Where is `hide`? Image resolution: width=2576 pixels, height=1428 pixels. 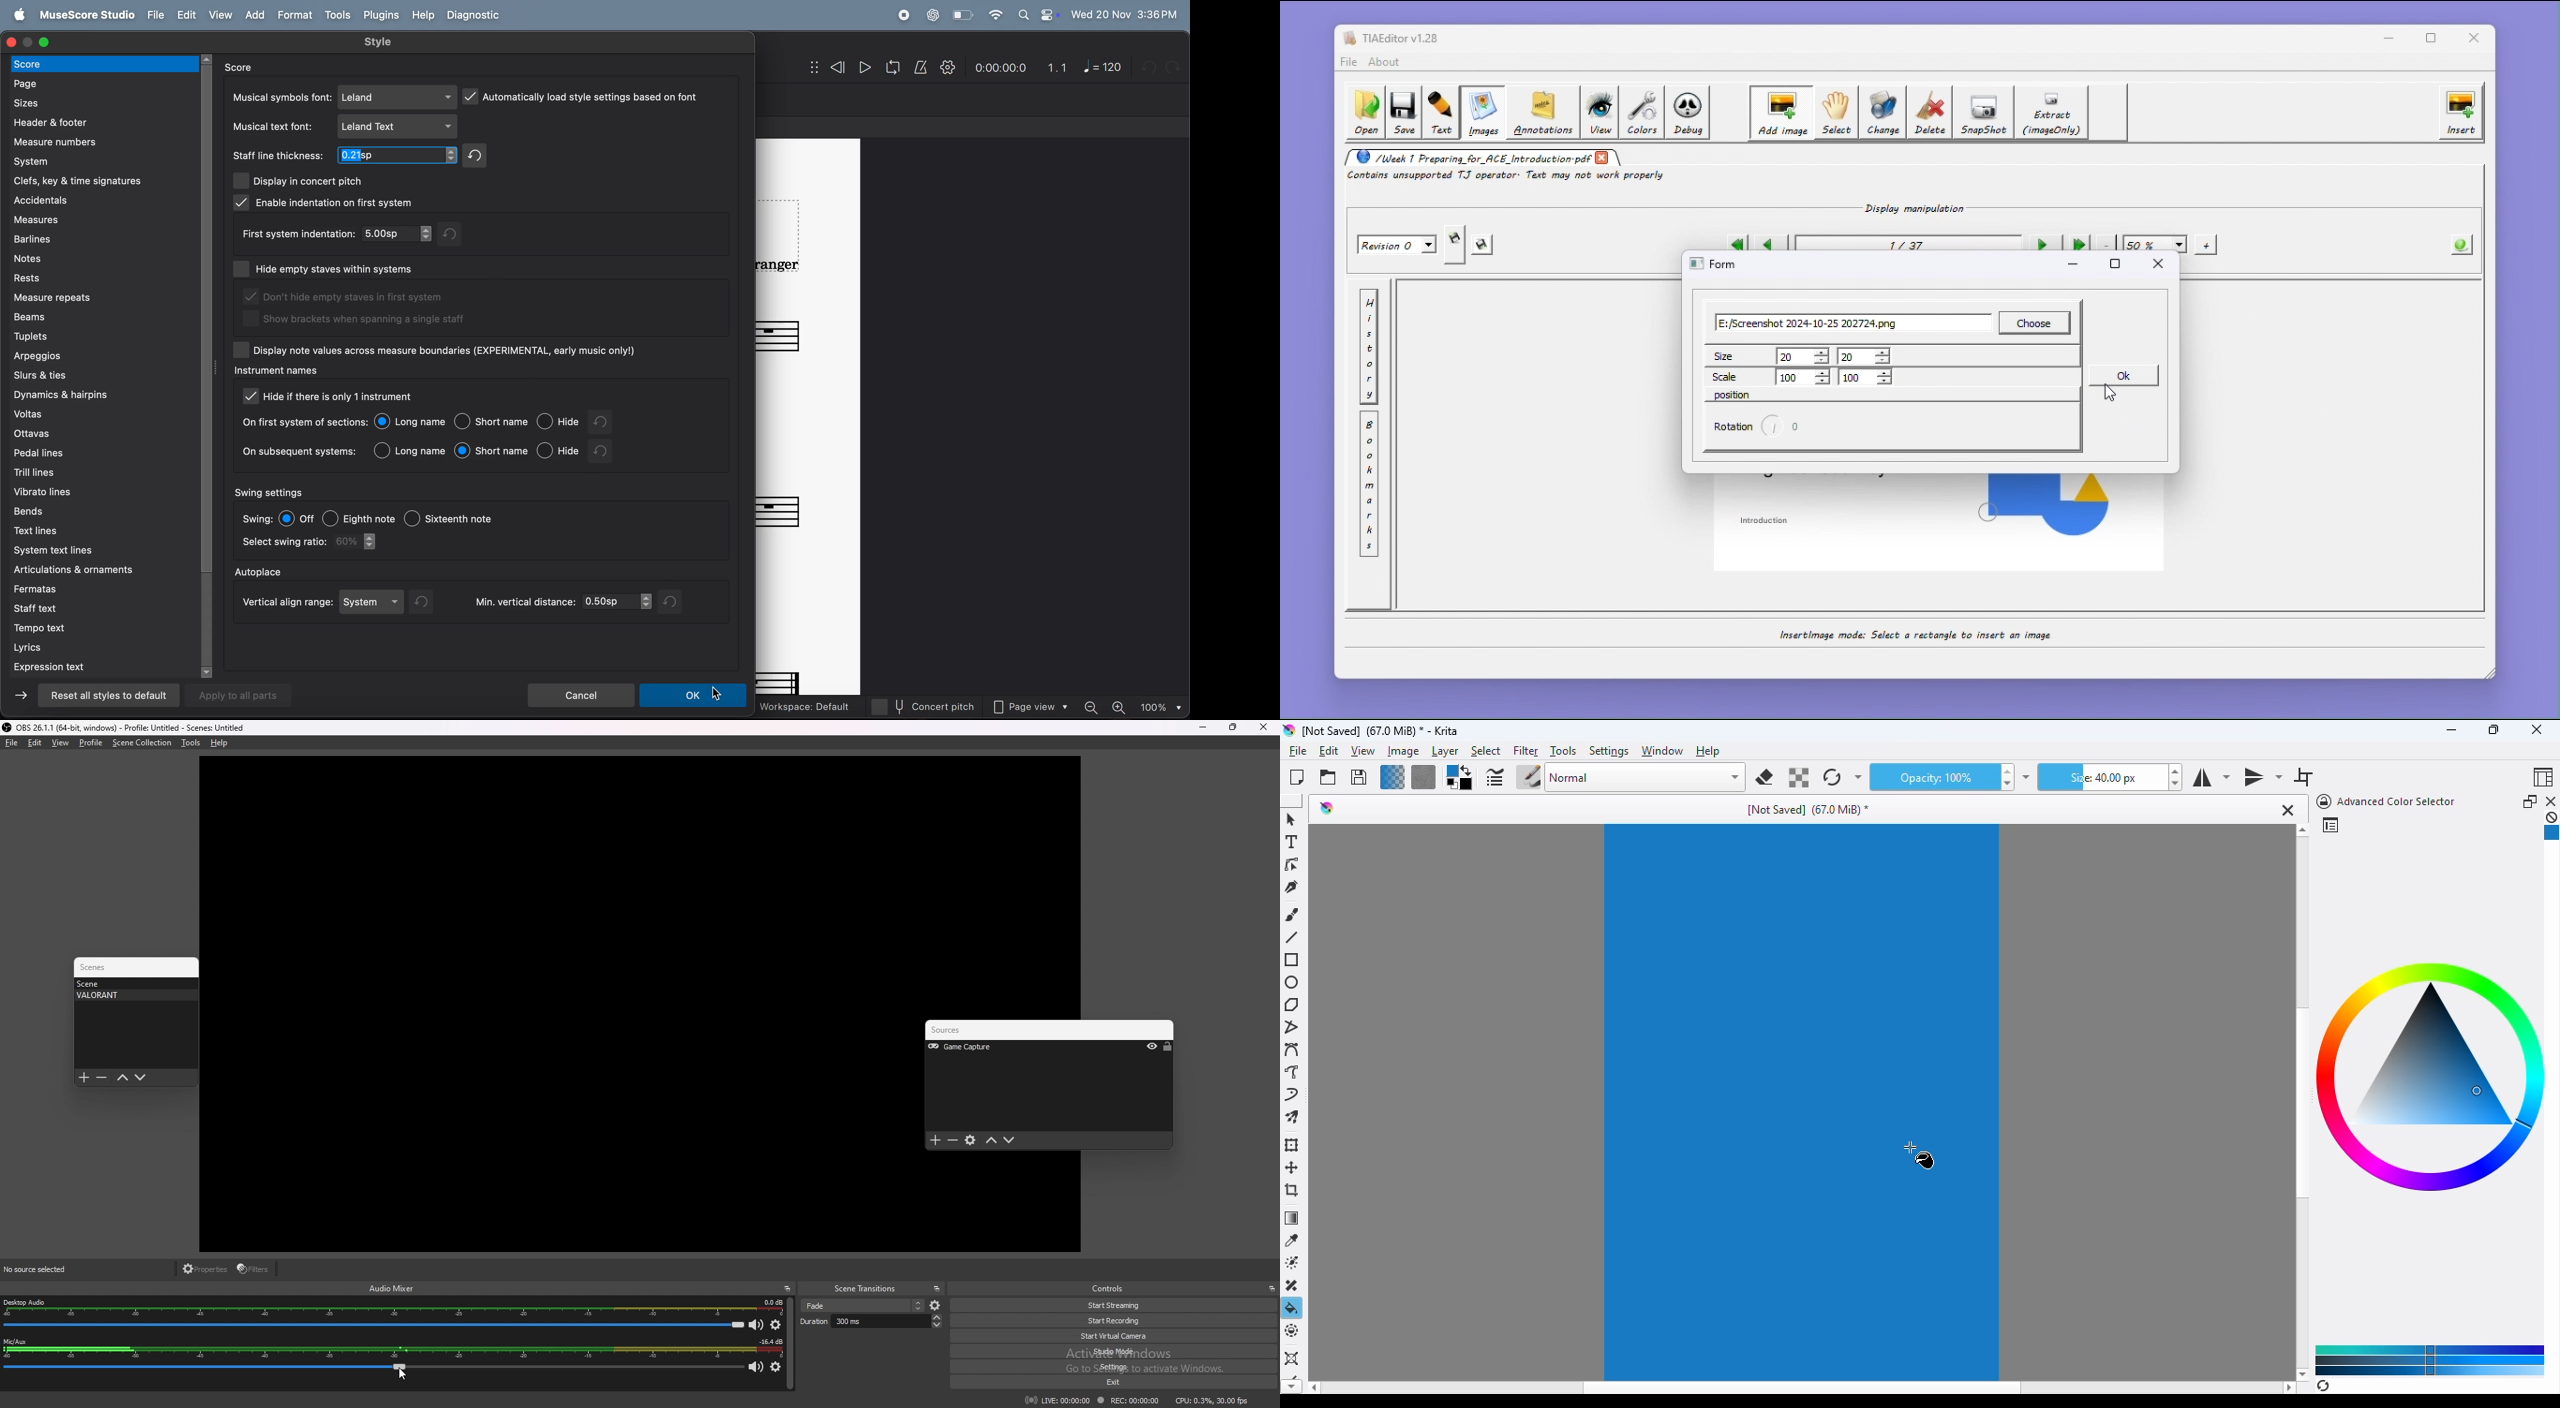 hide is located at coordinates (560, 423).